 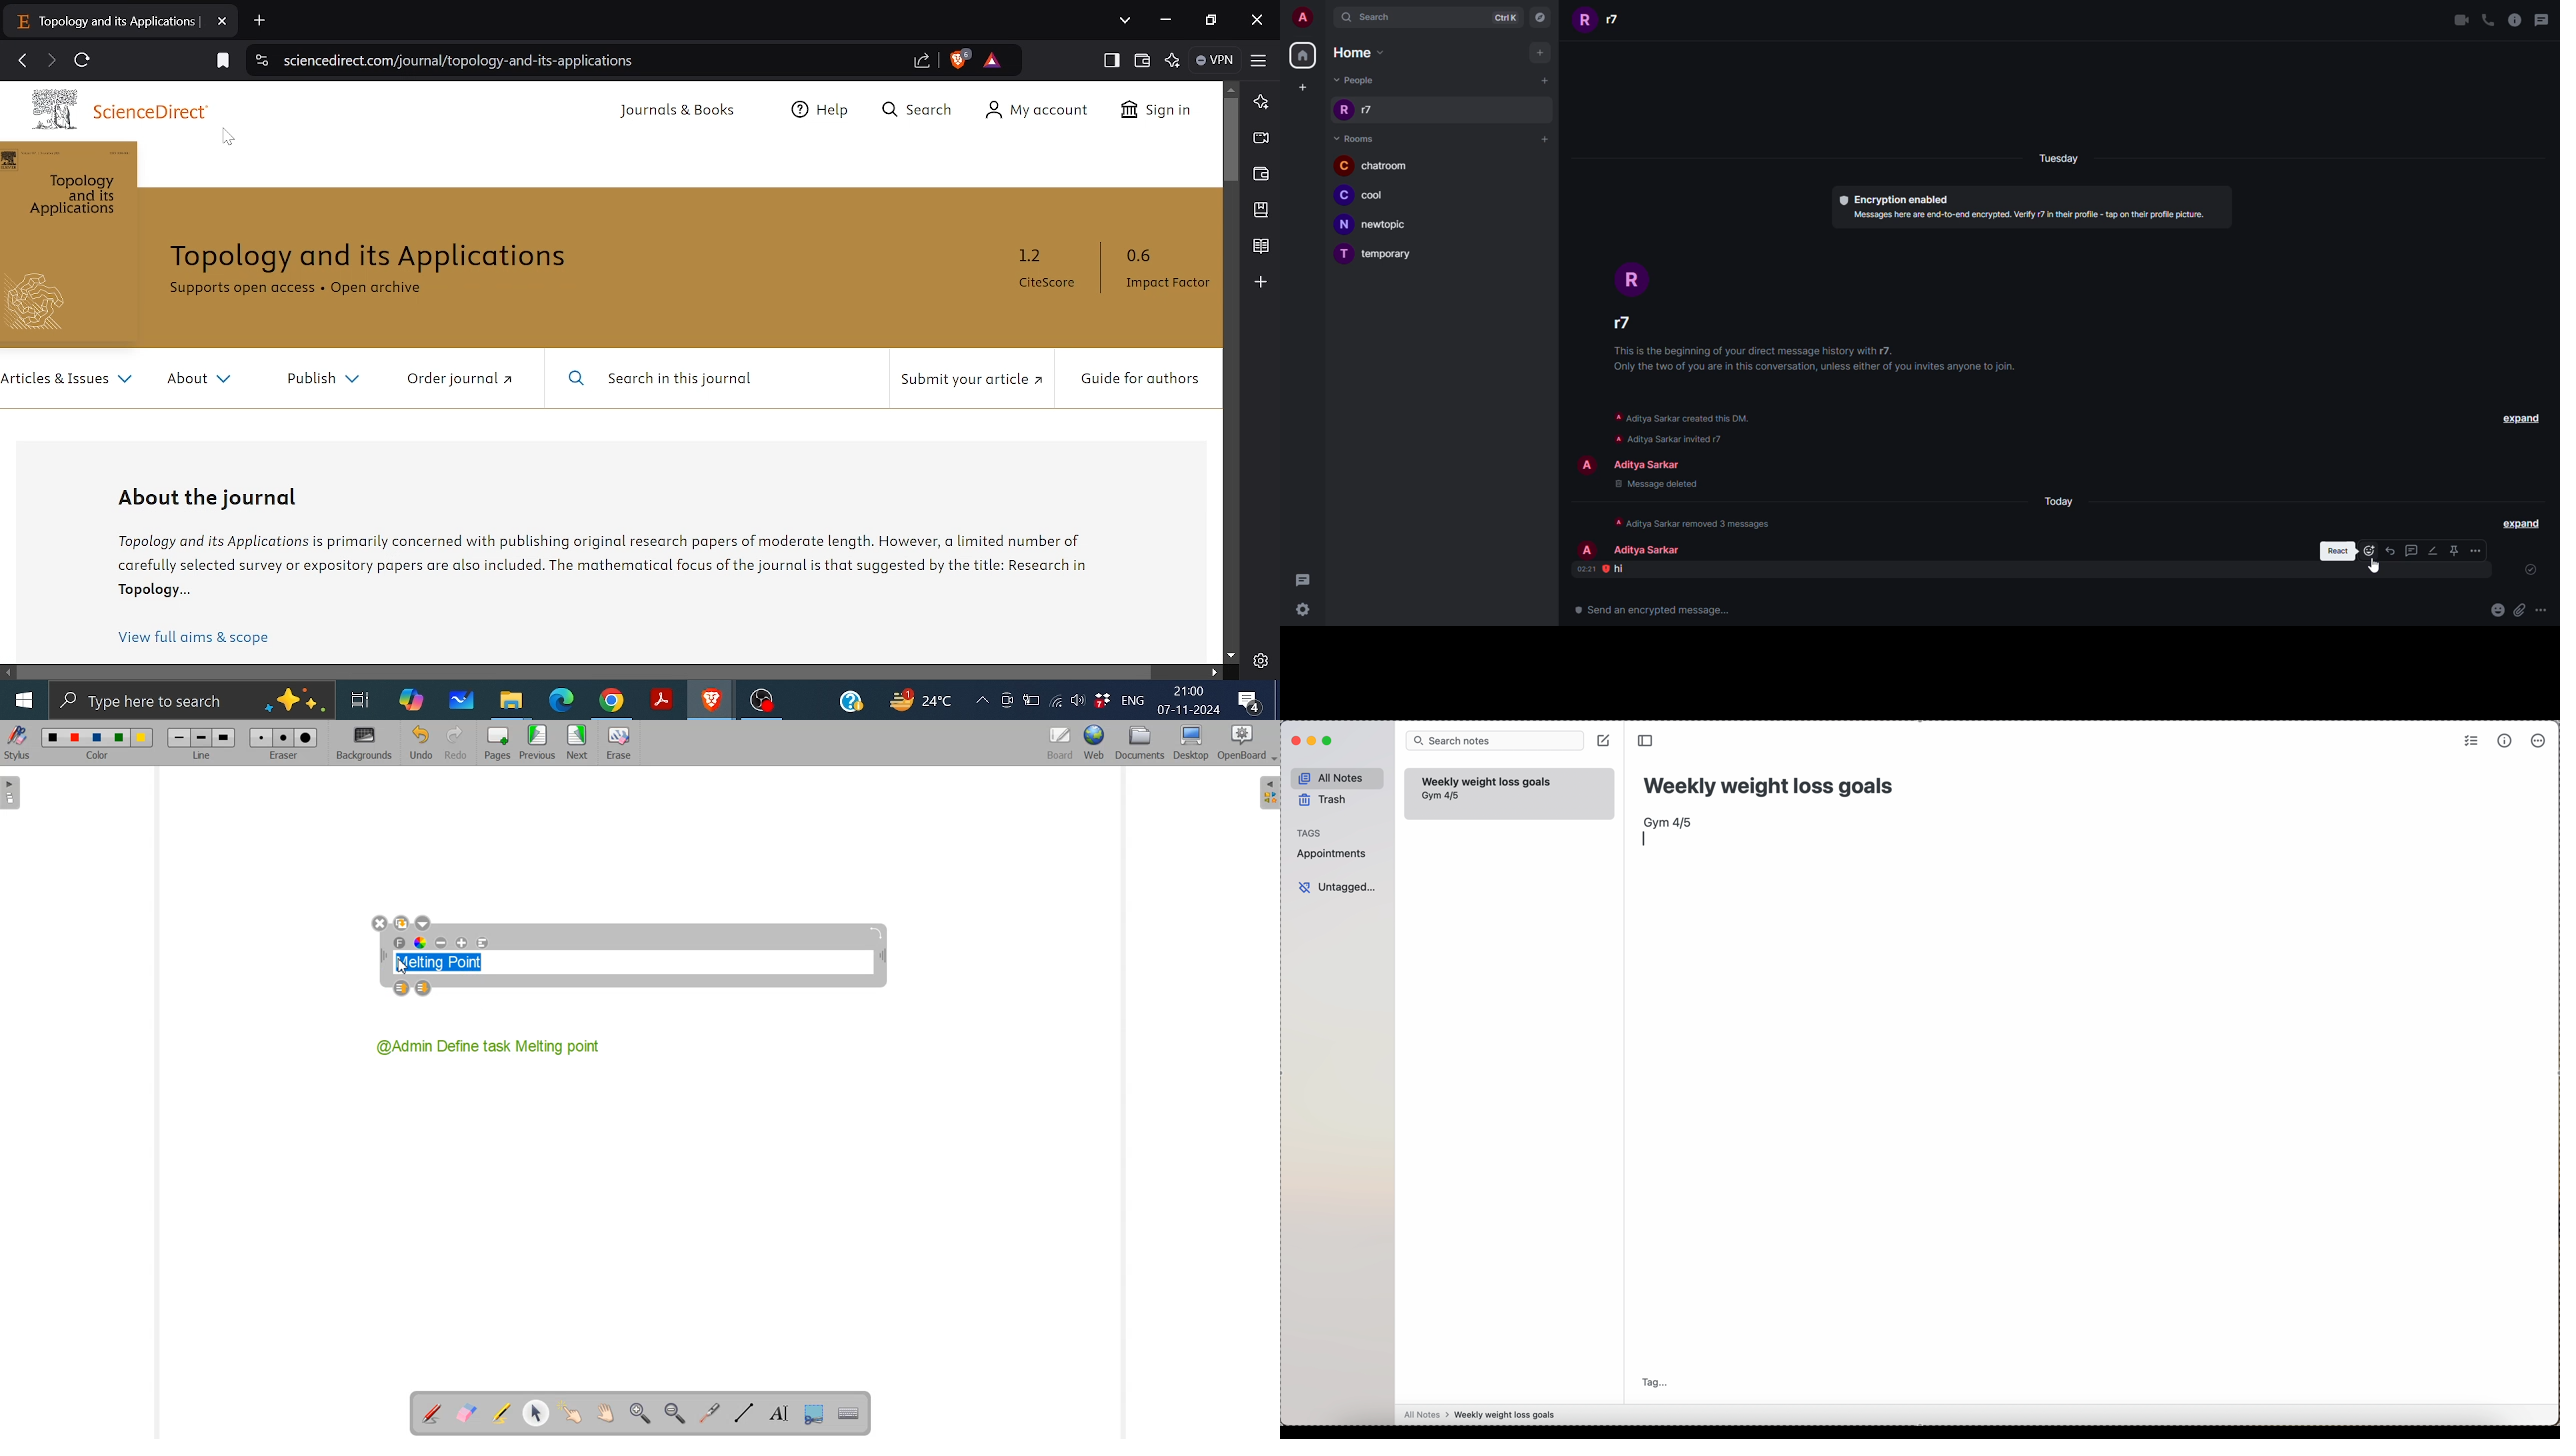 I want to click on add, so click(x=1543, y=53).